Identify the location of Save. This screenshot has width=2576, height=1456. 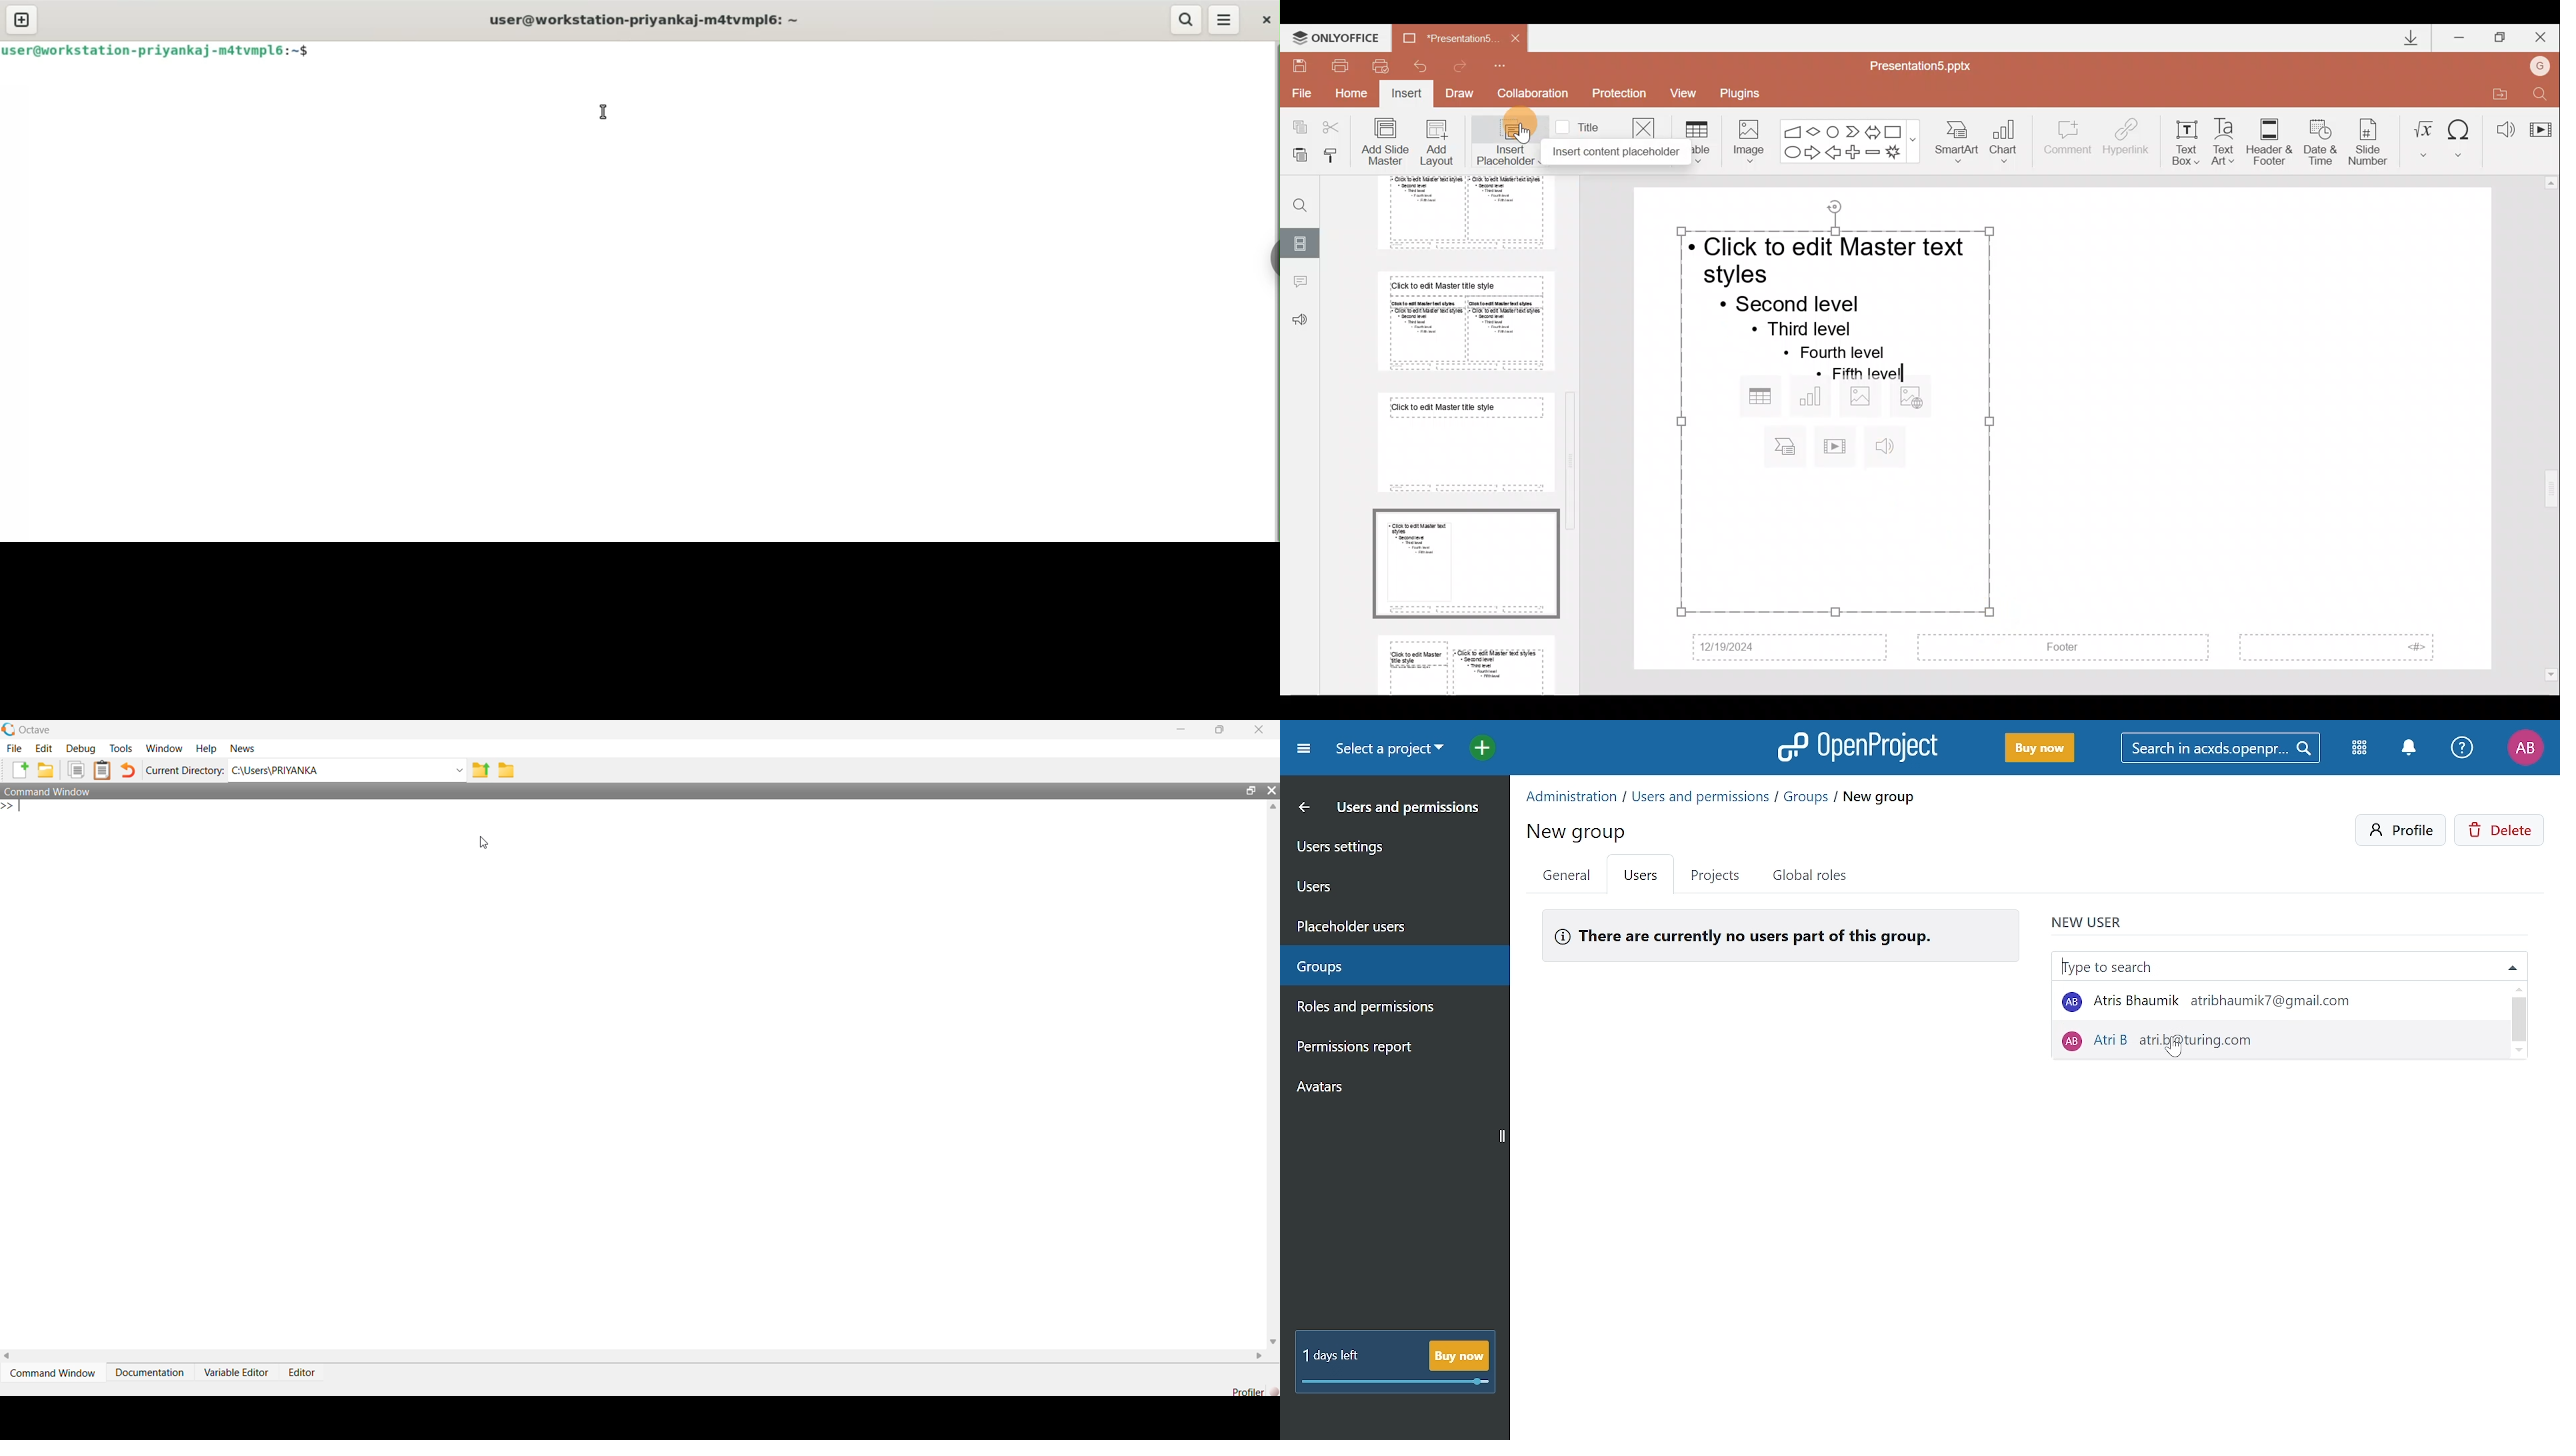
(1300, 64).